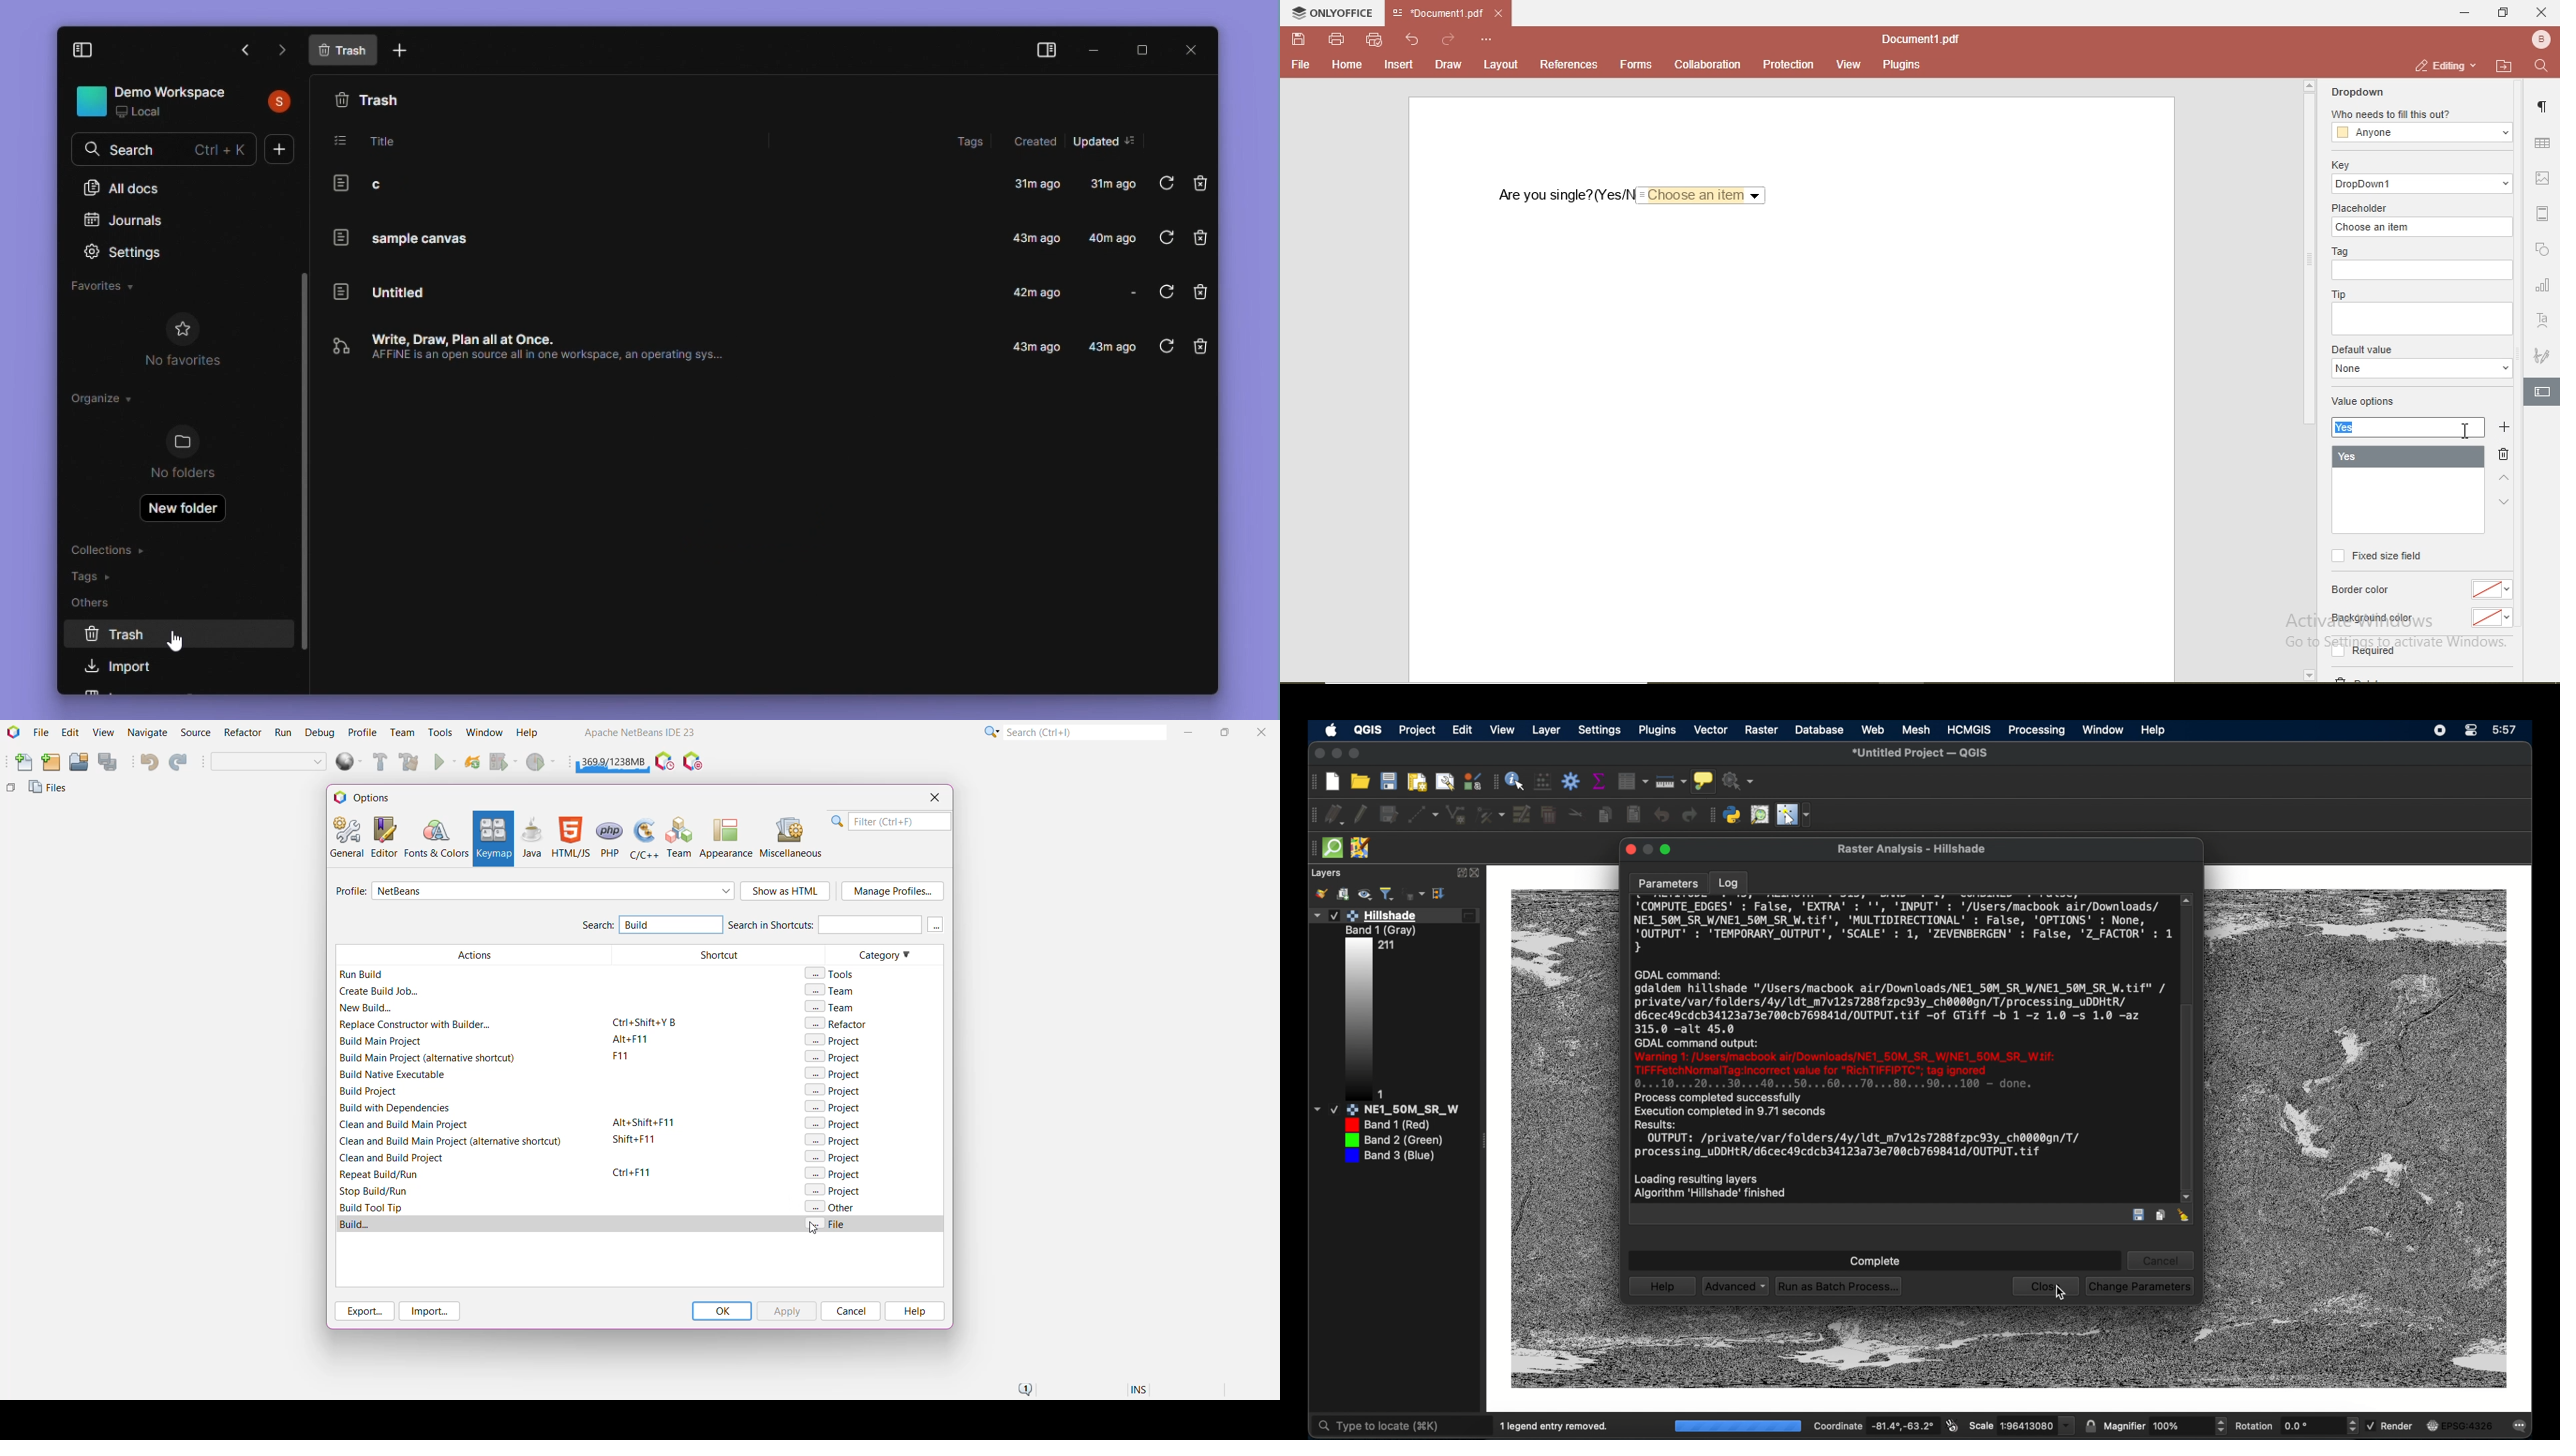 The height and width of the screenshot is (1456, 2576). I want to click on Search, so click(181, 148).